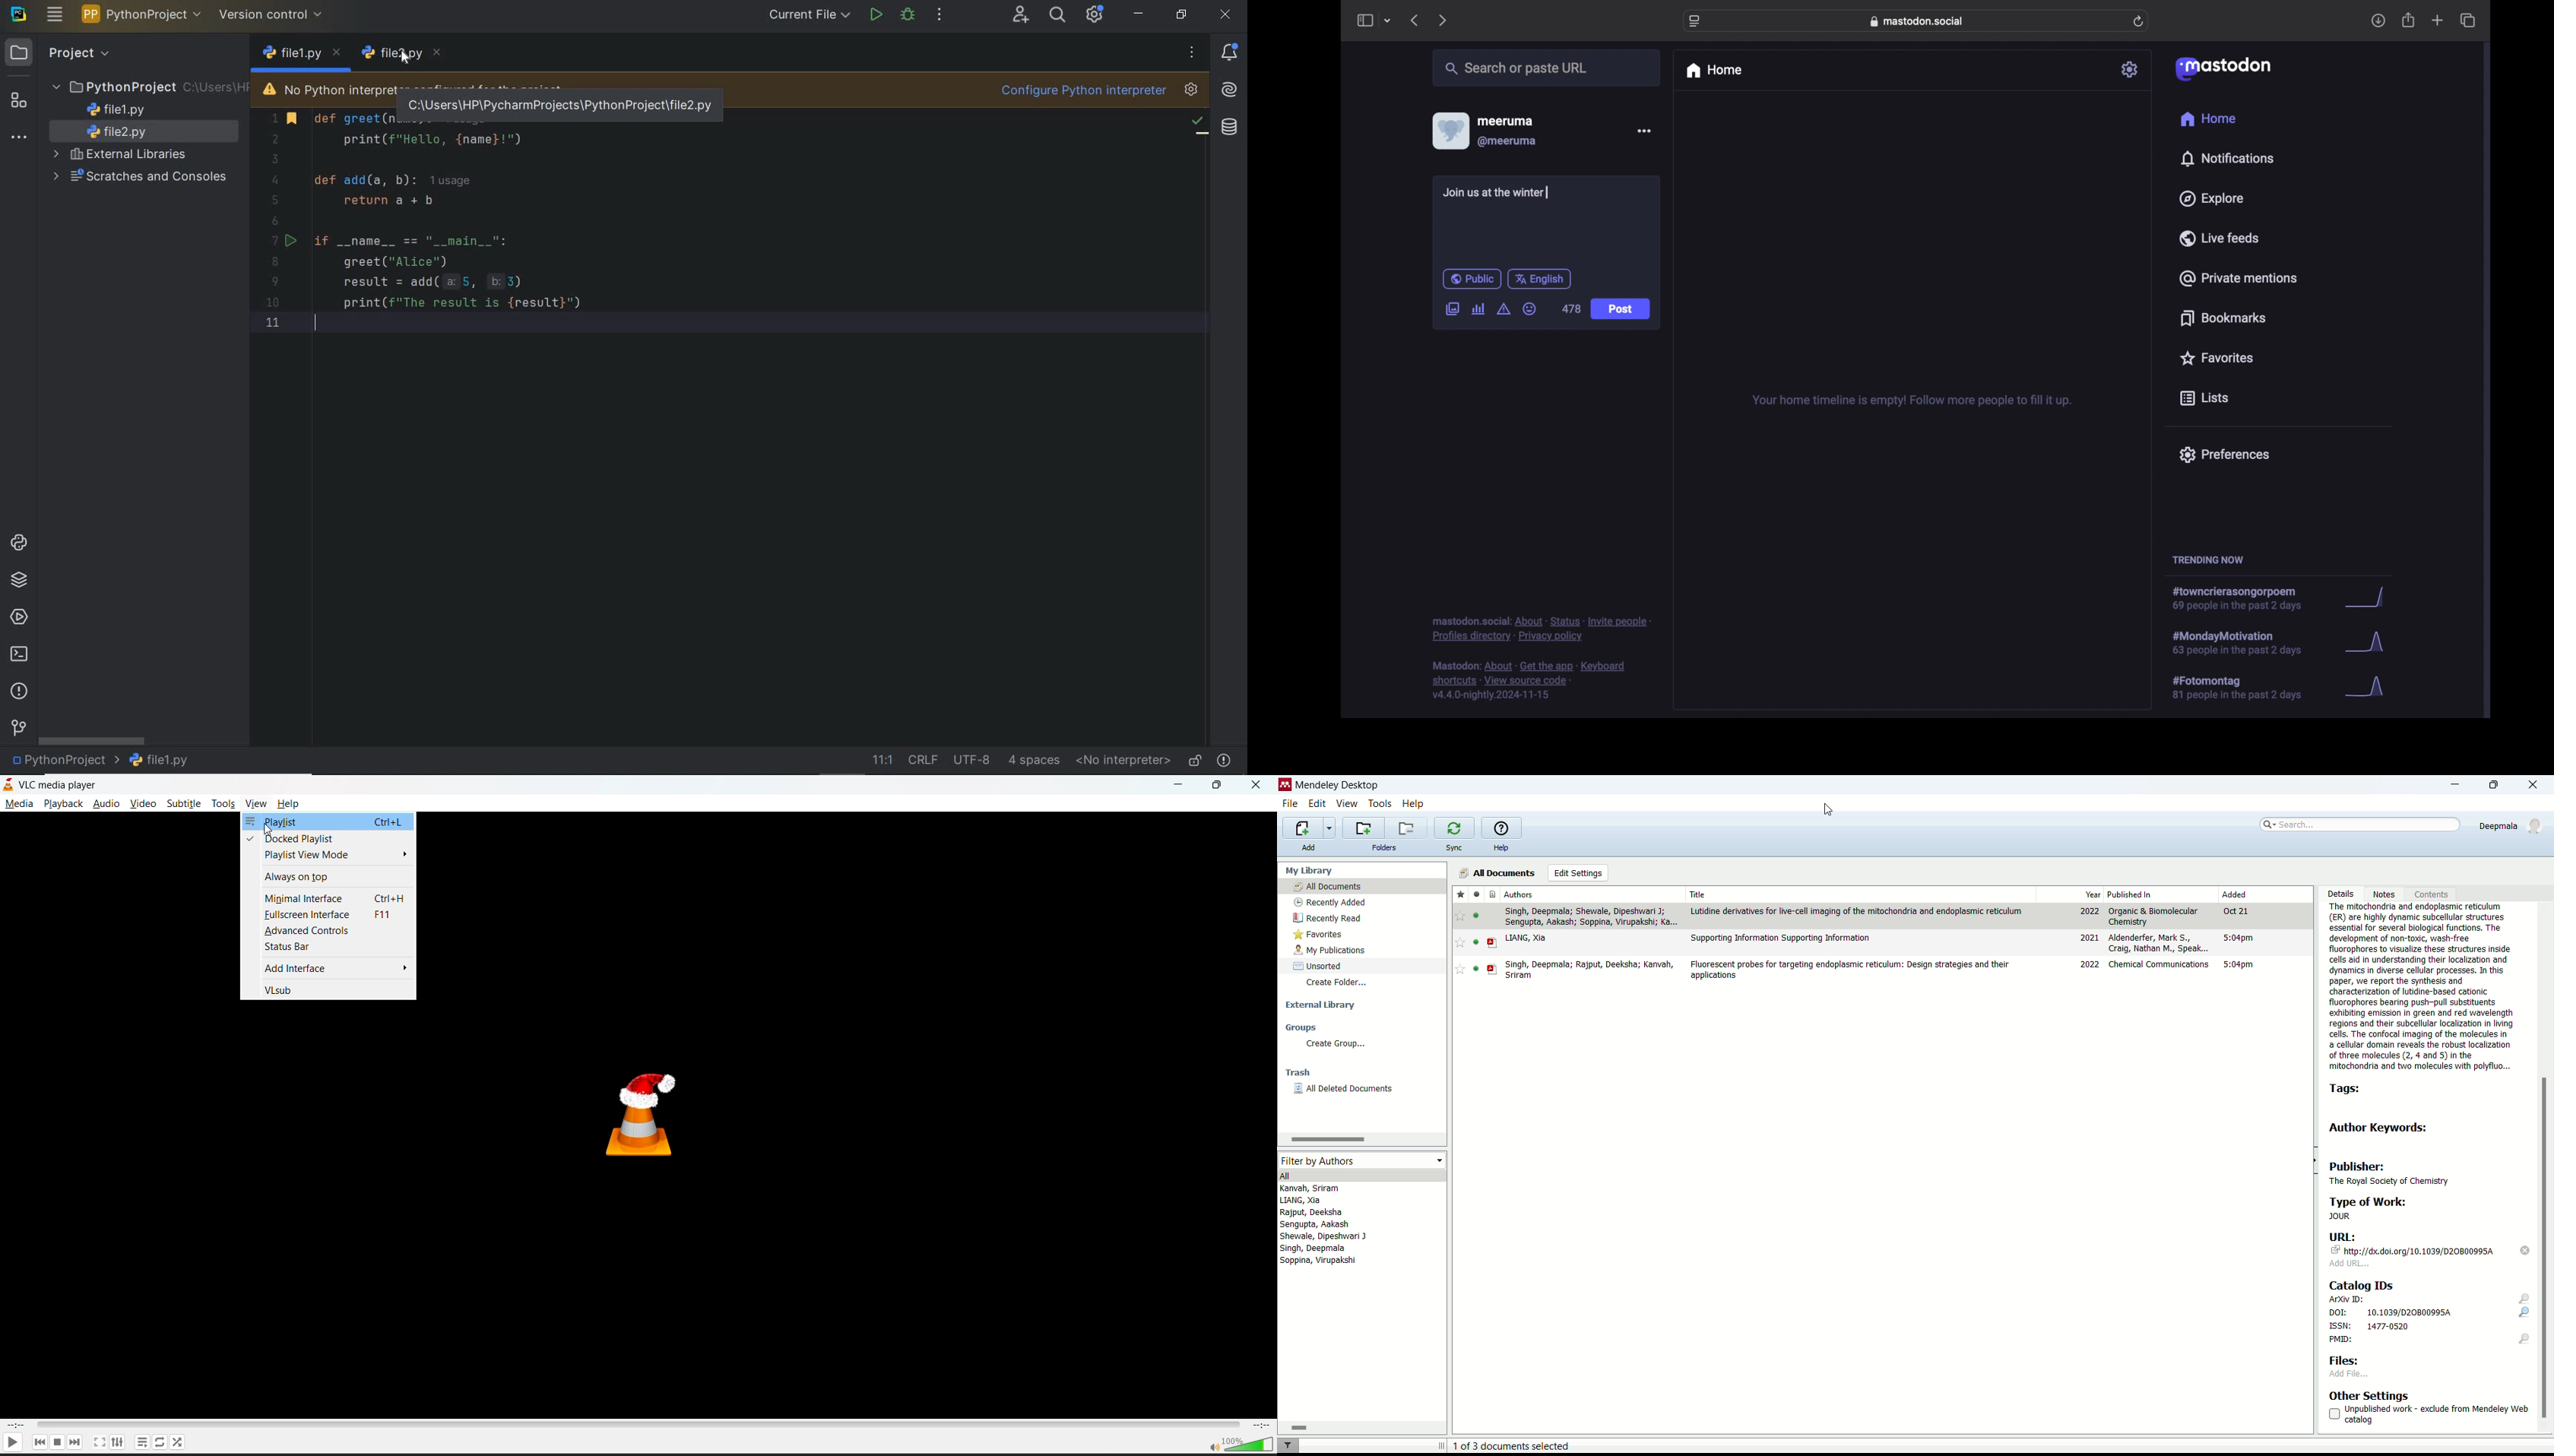 The height and width of the screenshot is (1456, 2576). Describe the element at coordinates (1829, 810) in the screenshot. I see `cursor` at that location.